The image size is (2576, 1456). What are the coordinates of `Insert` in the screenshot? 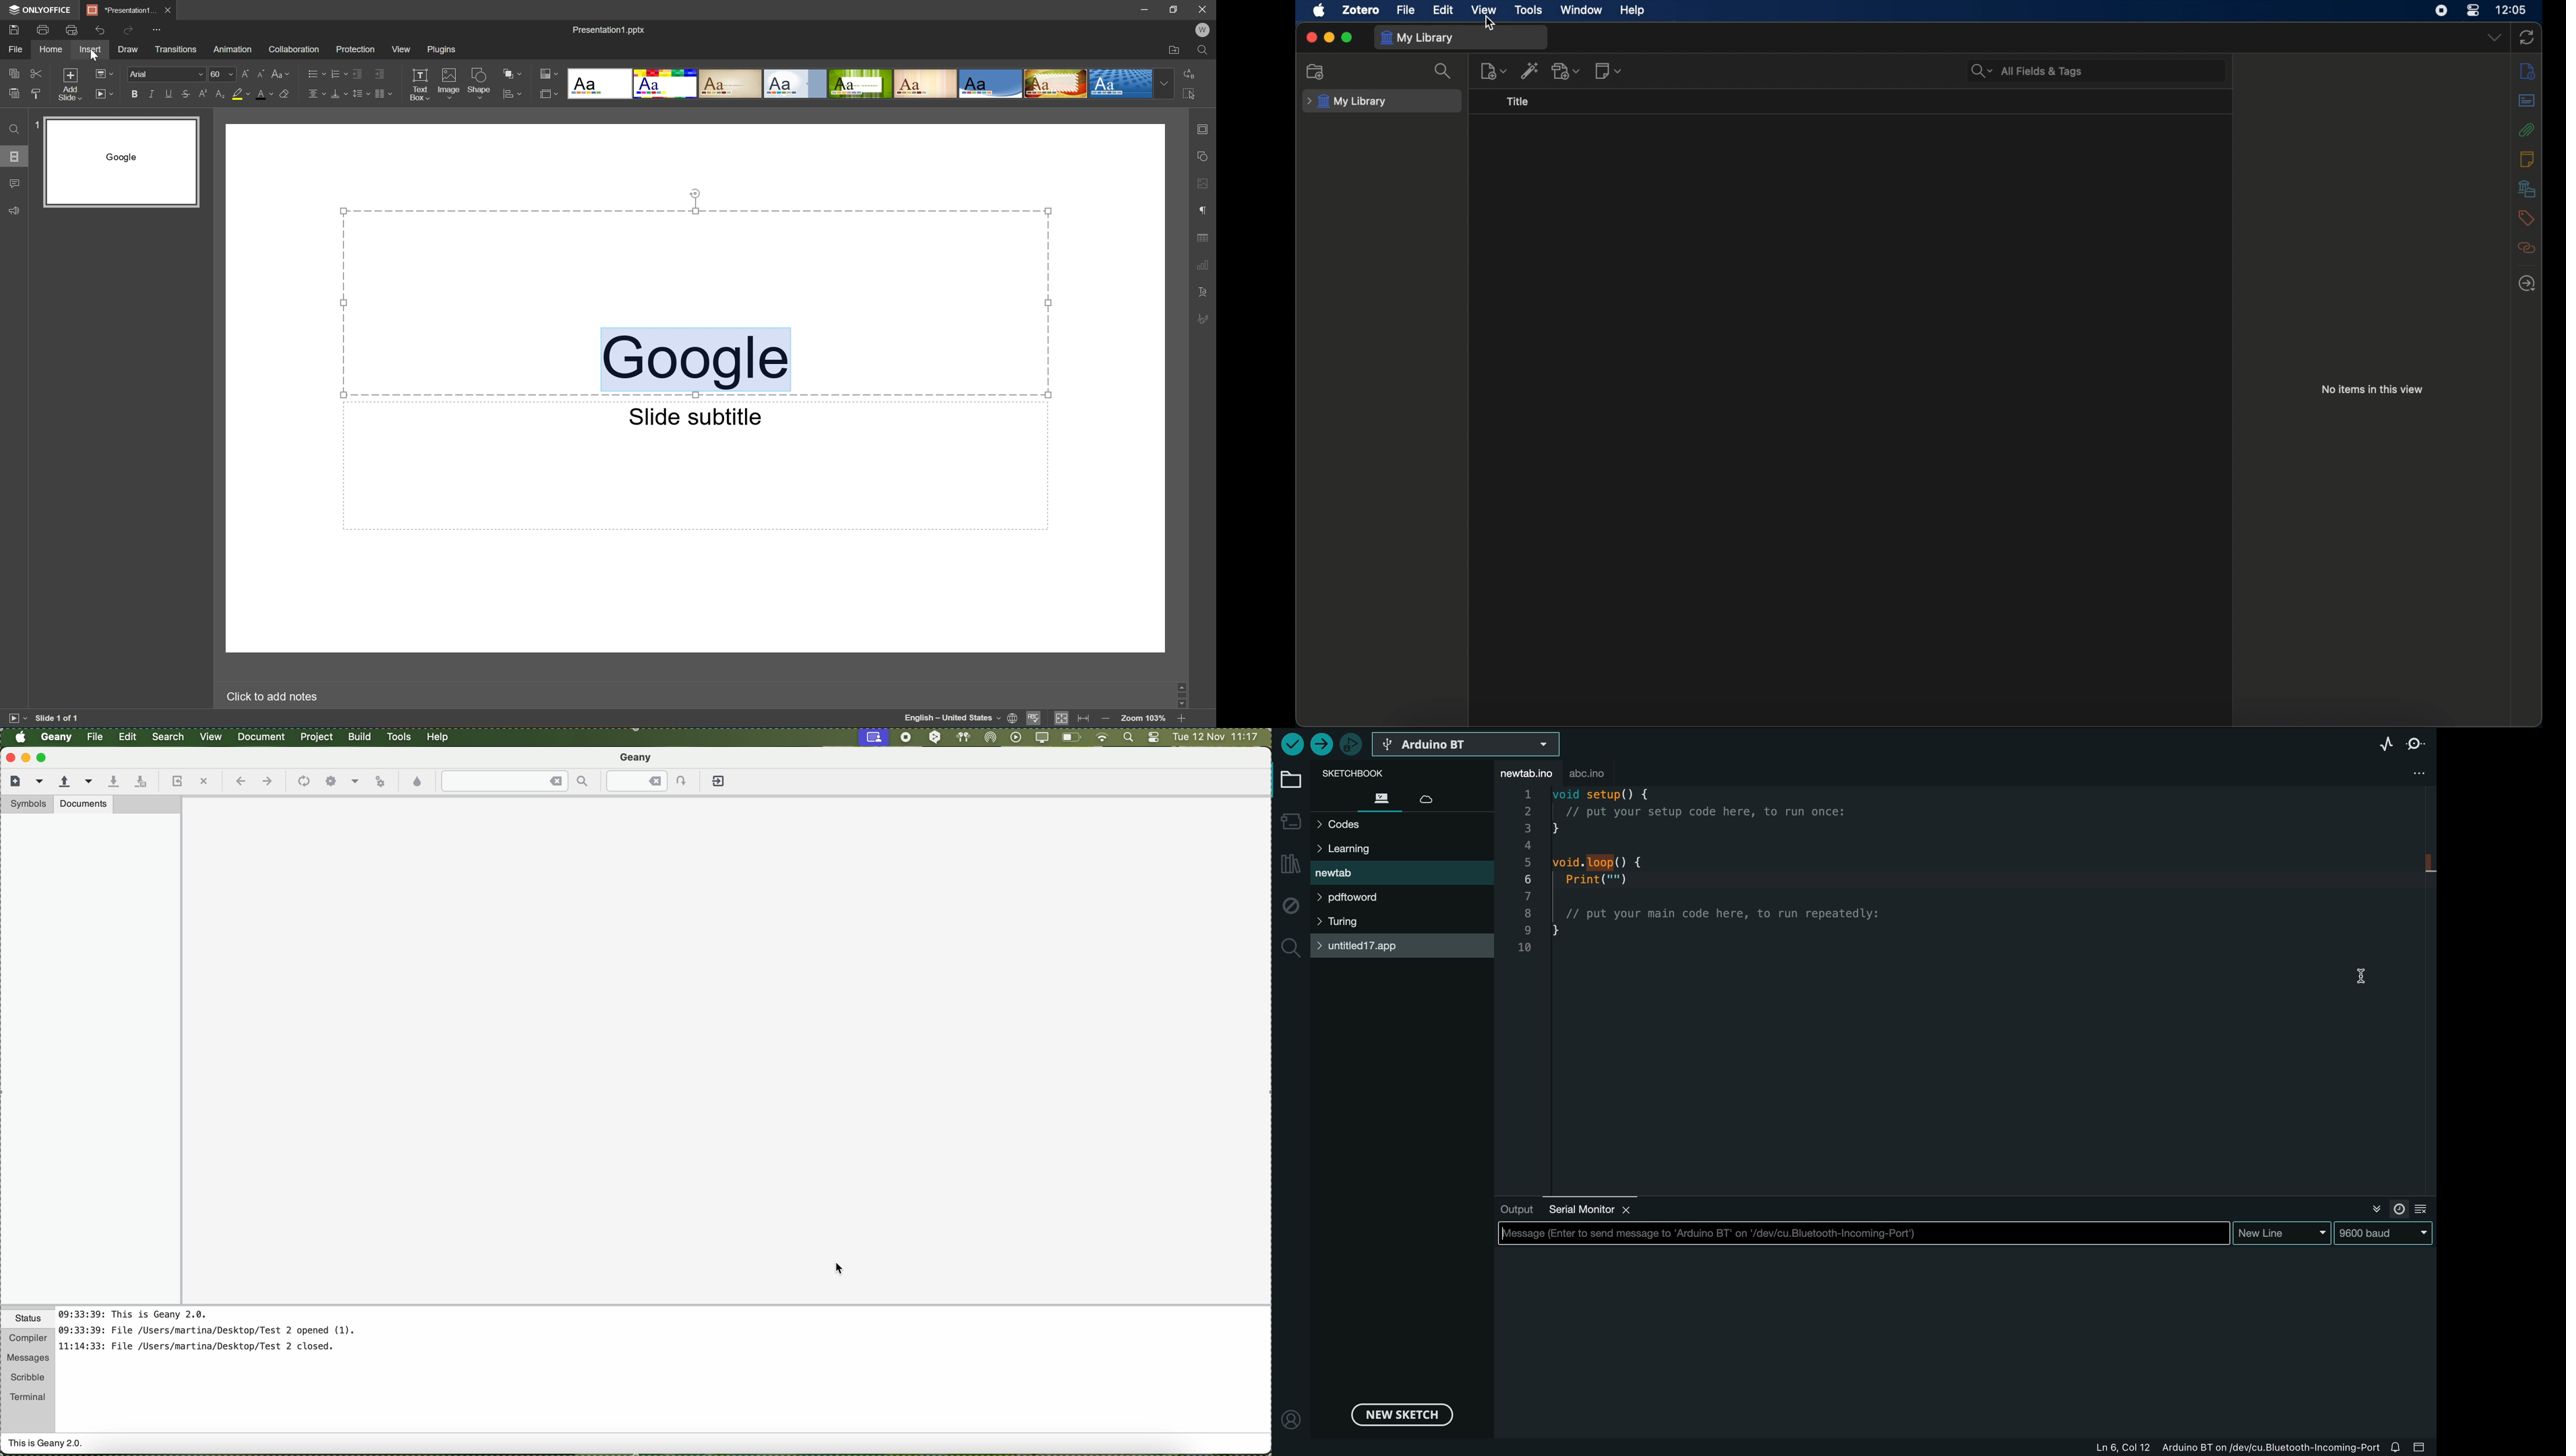 It's located at (93, 48).